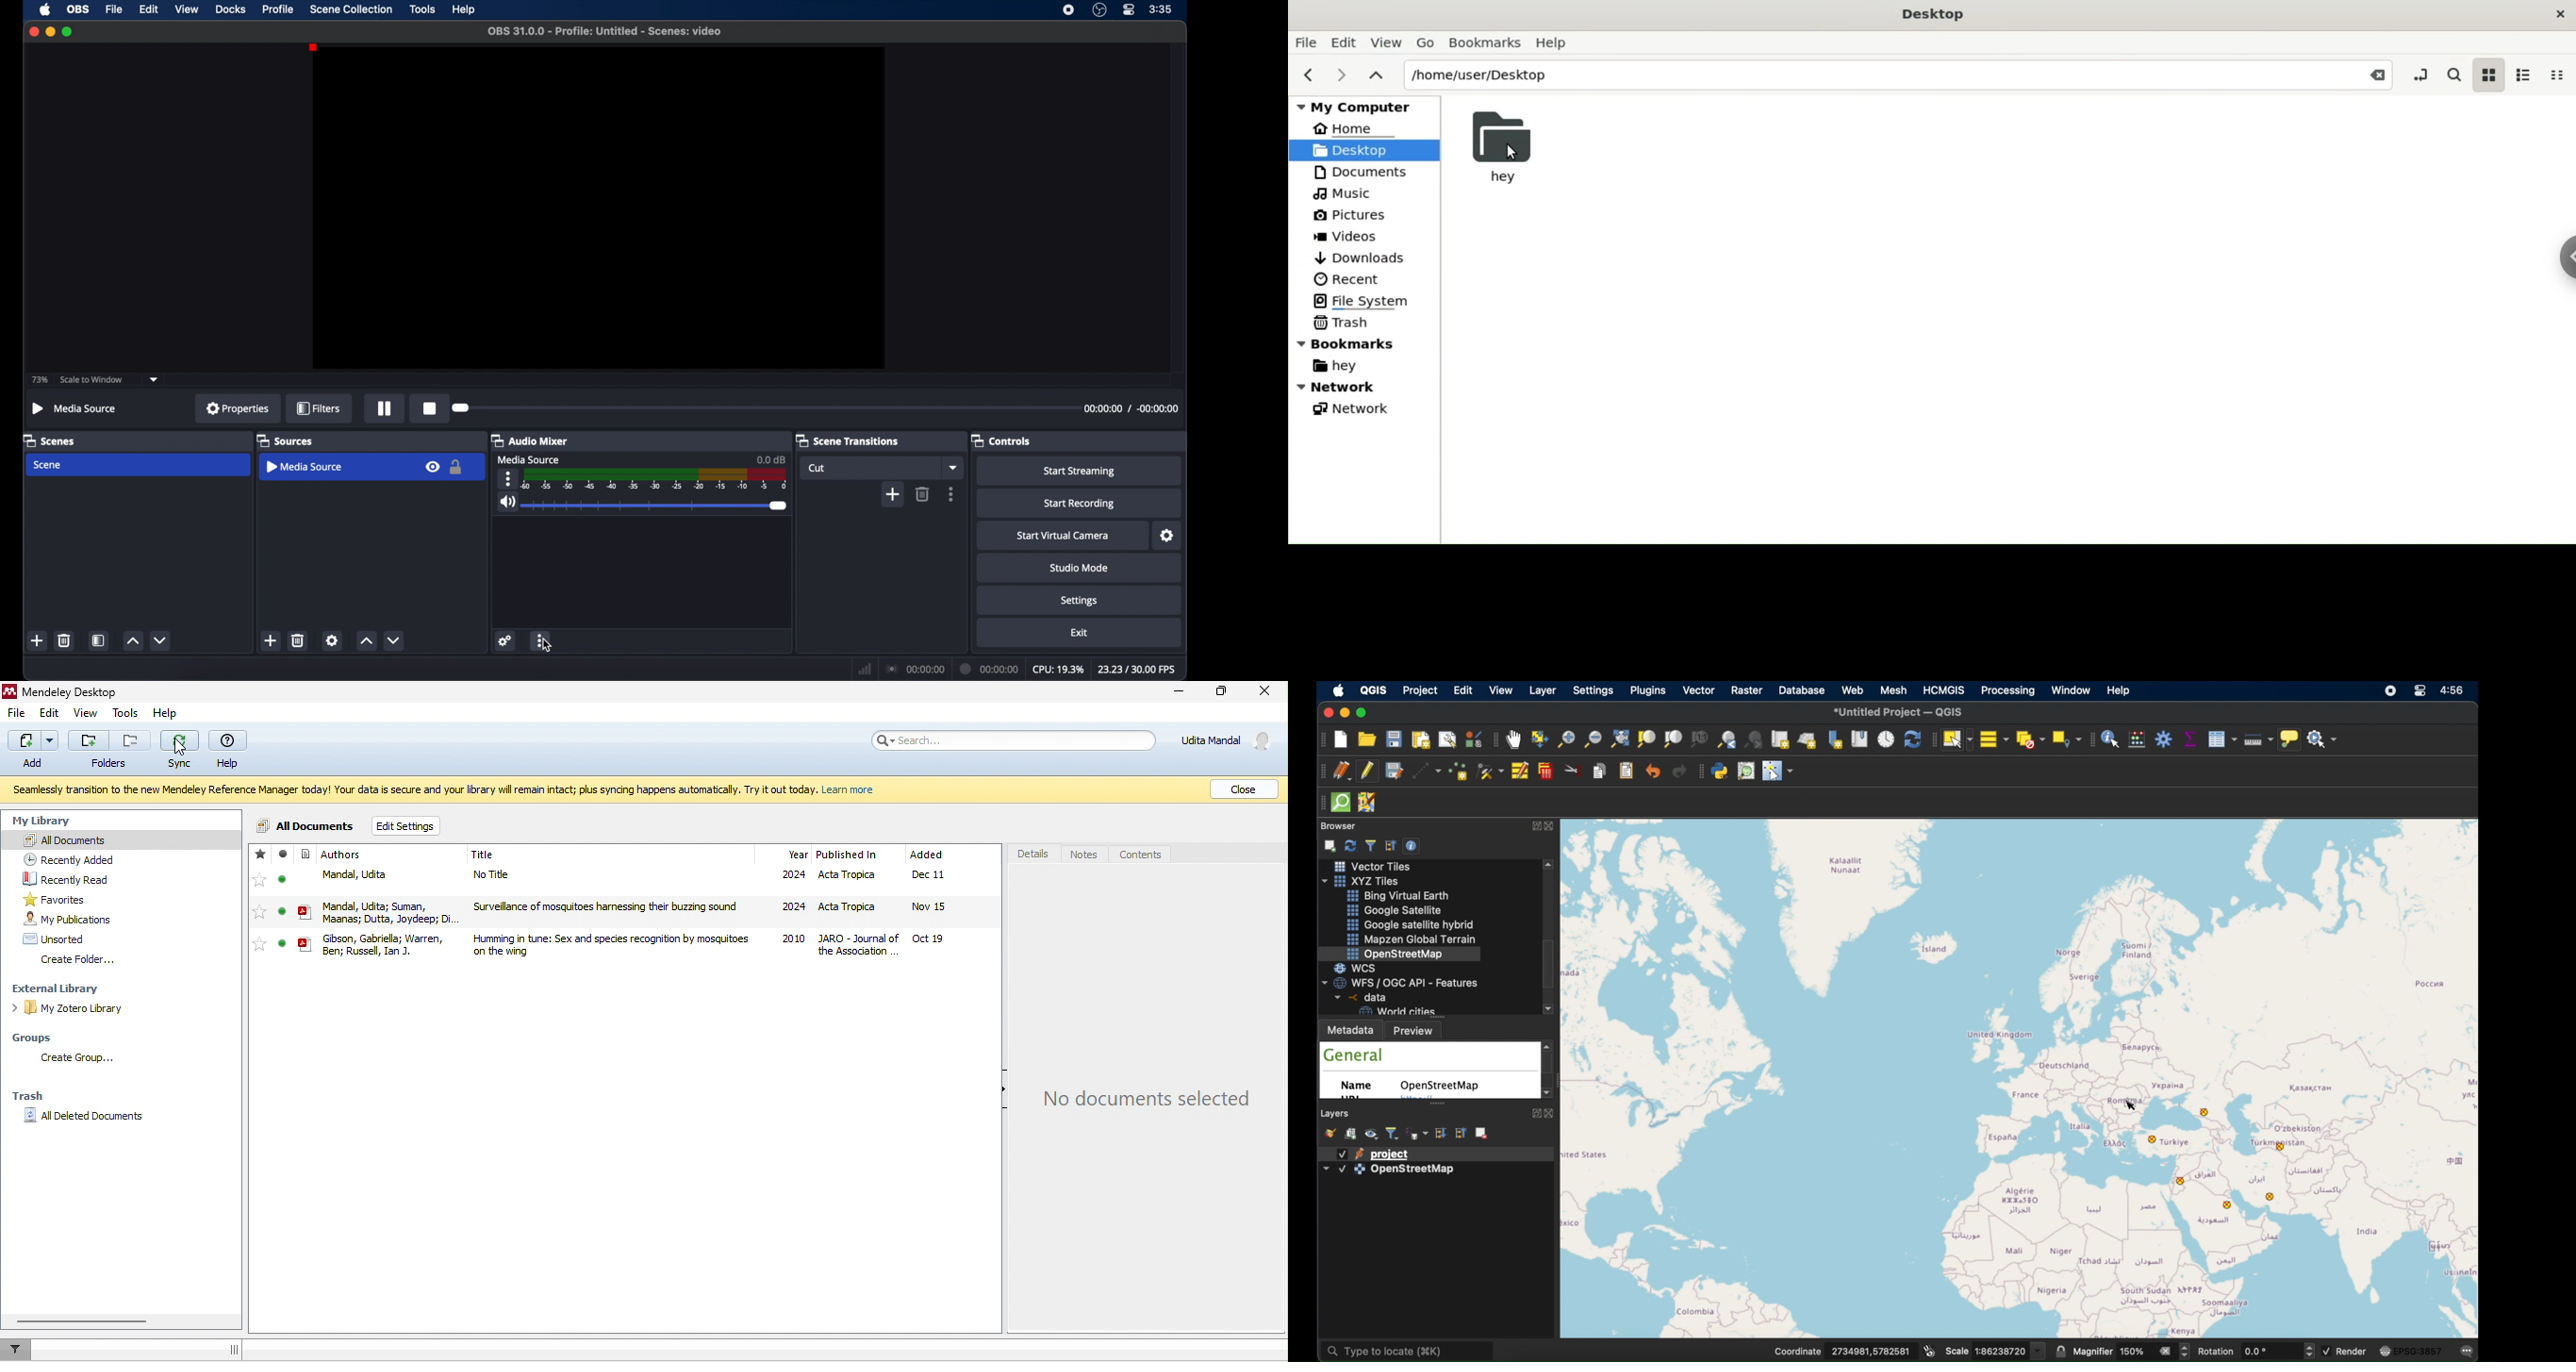  What do you see at coordinates (952, 493) in the screenshot?
I see `more options` at bounding box center [952, 493].